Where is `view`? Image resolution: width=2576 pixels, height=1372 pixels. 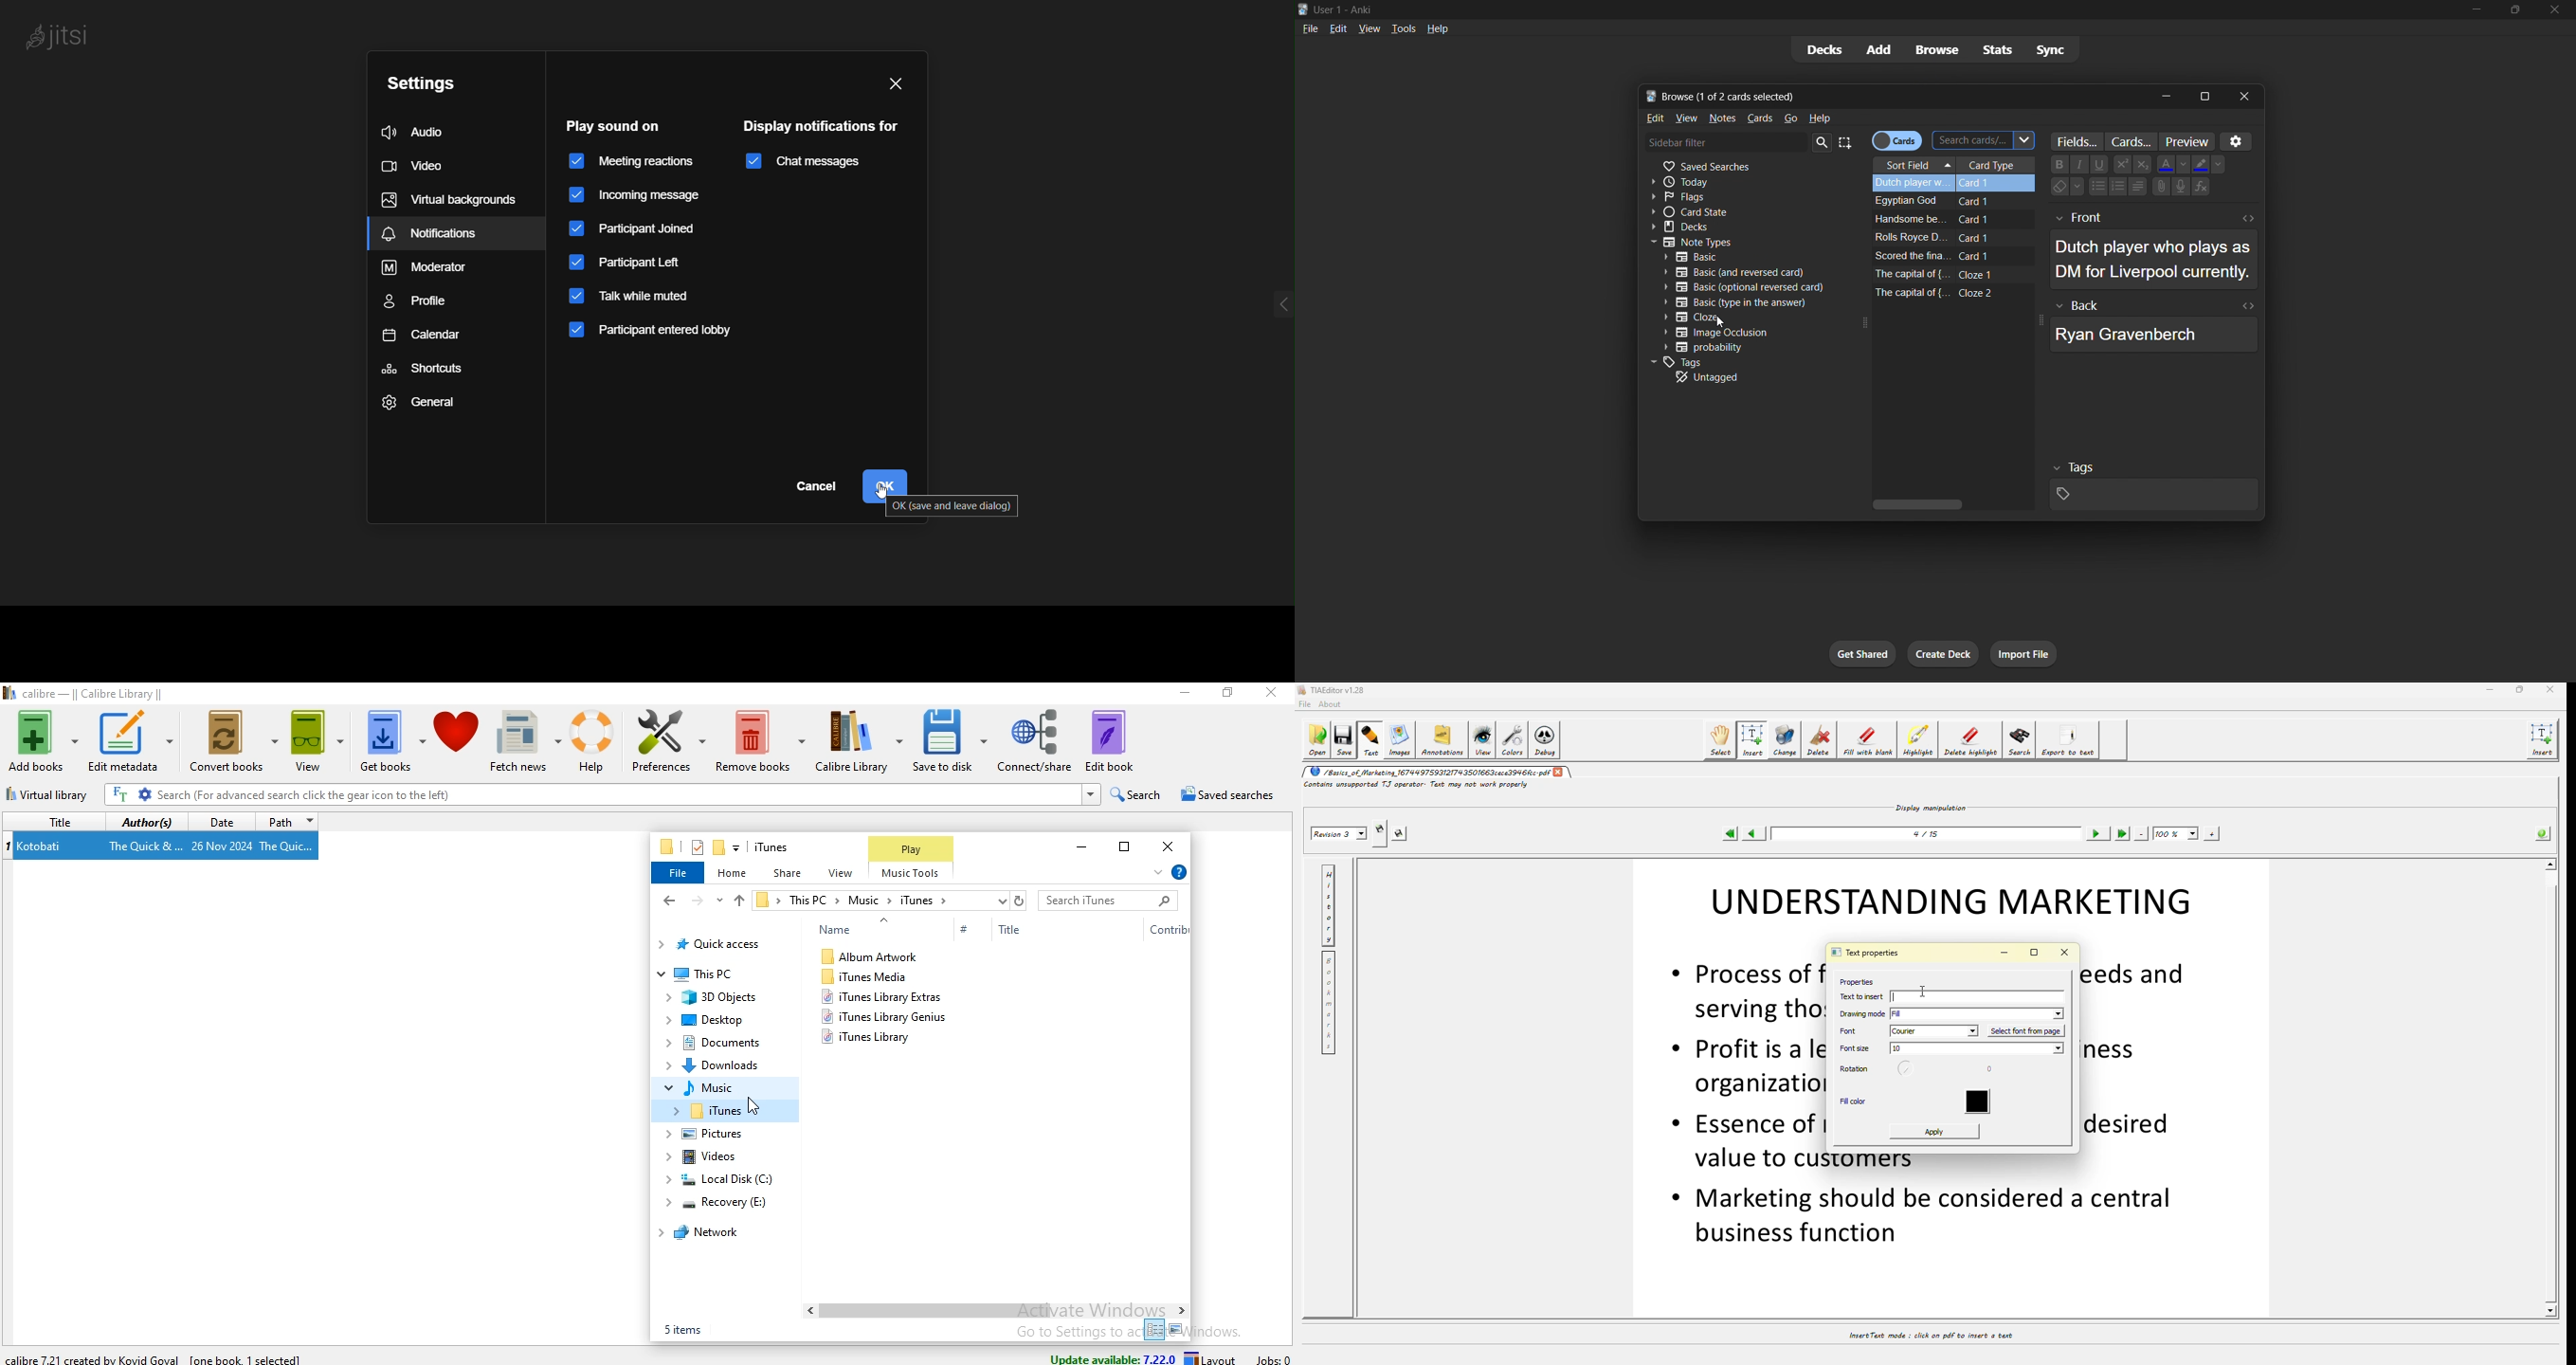
view is located at coordinates (1370, 27).